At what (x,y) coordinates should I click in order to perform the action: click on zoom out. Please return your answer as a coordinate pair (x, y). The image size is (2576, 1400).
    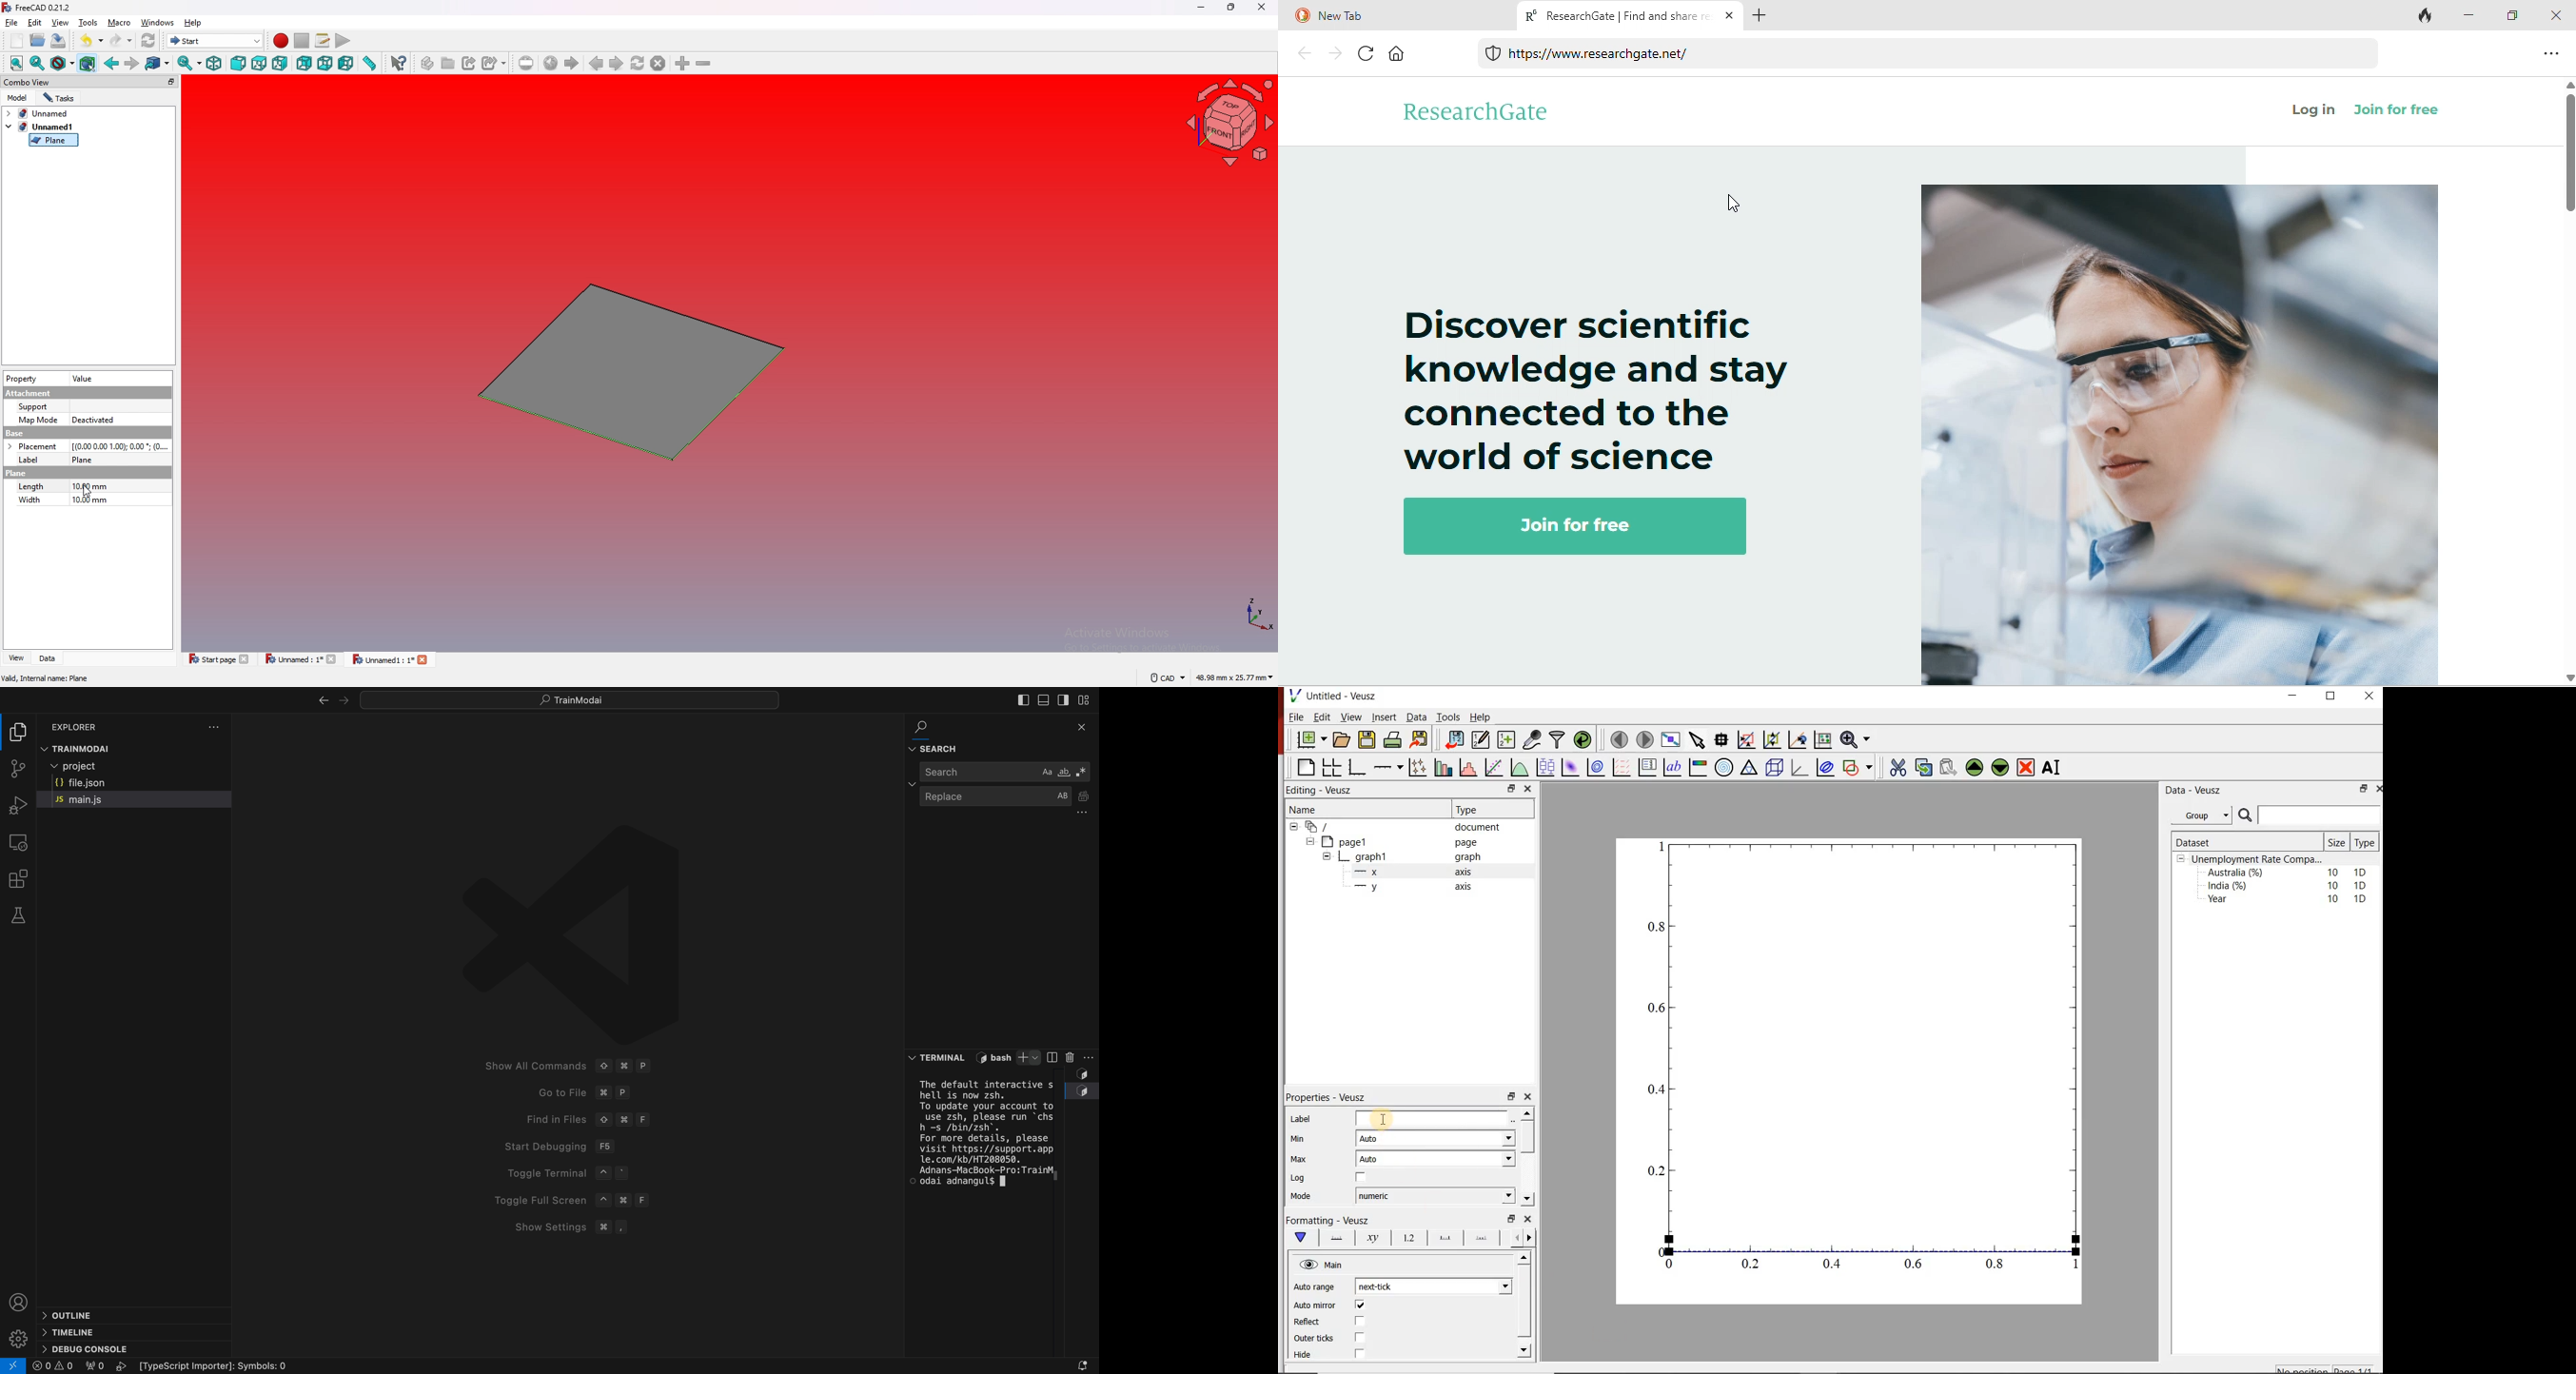
    Looking at the image, I should click on (703, 63).